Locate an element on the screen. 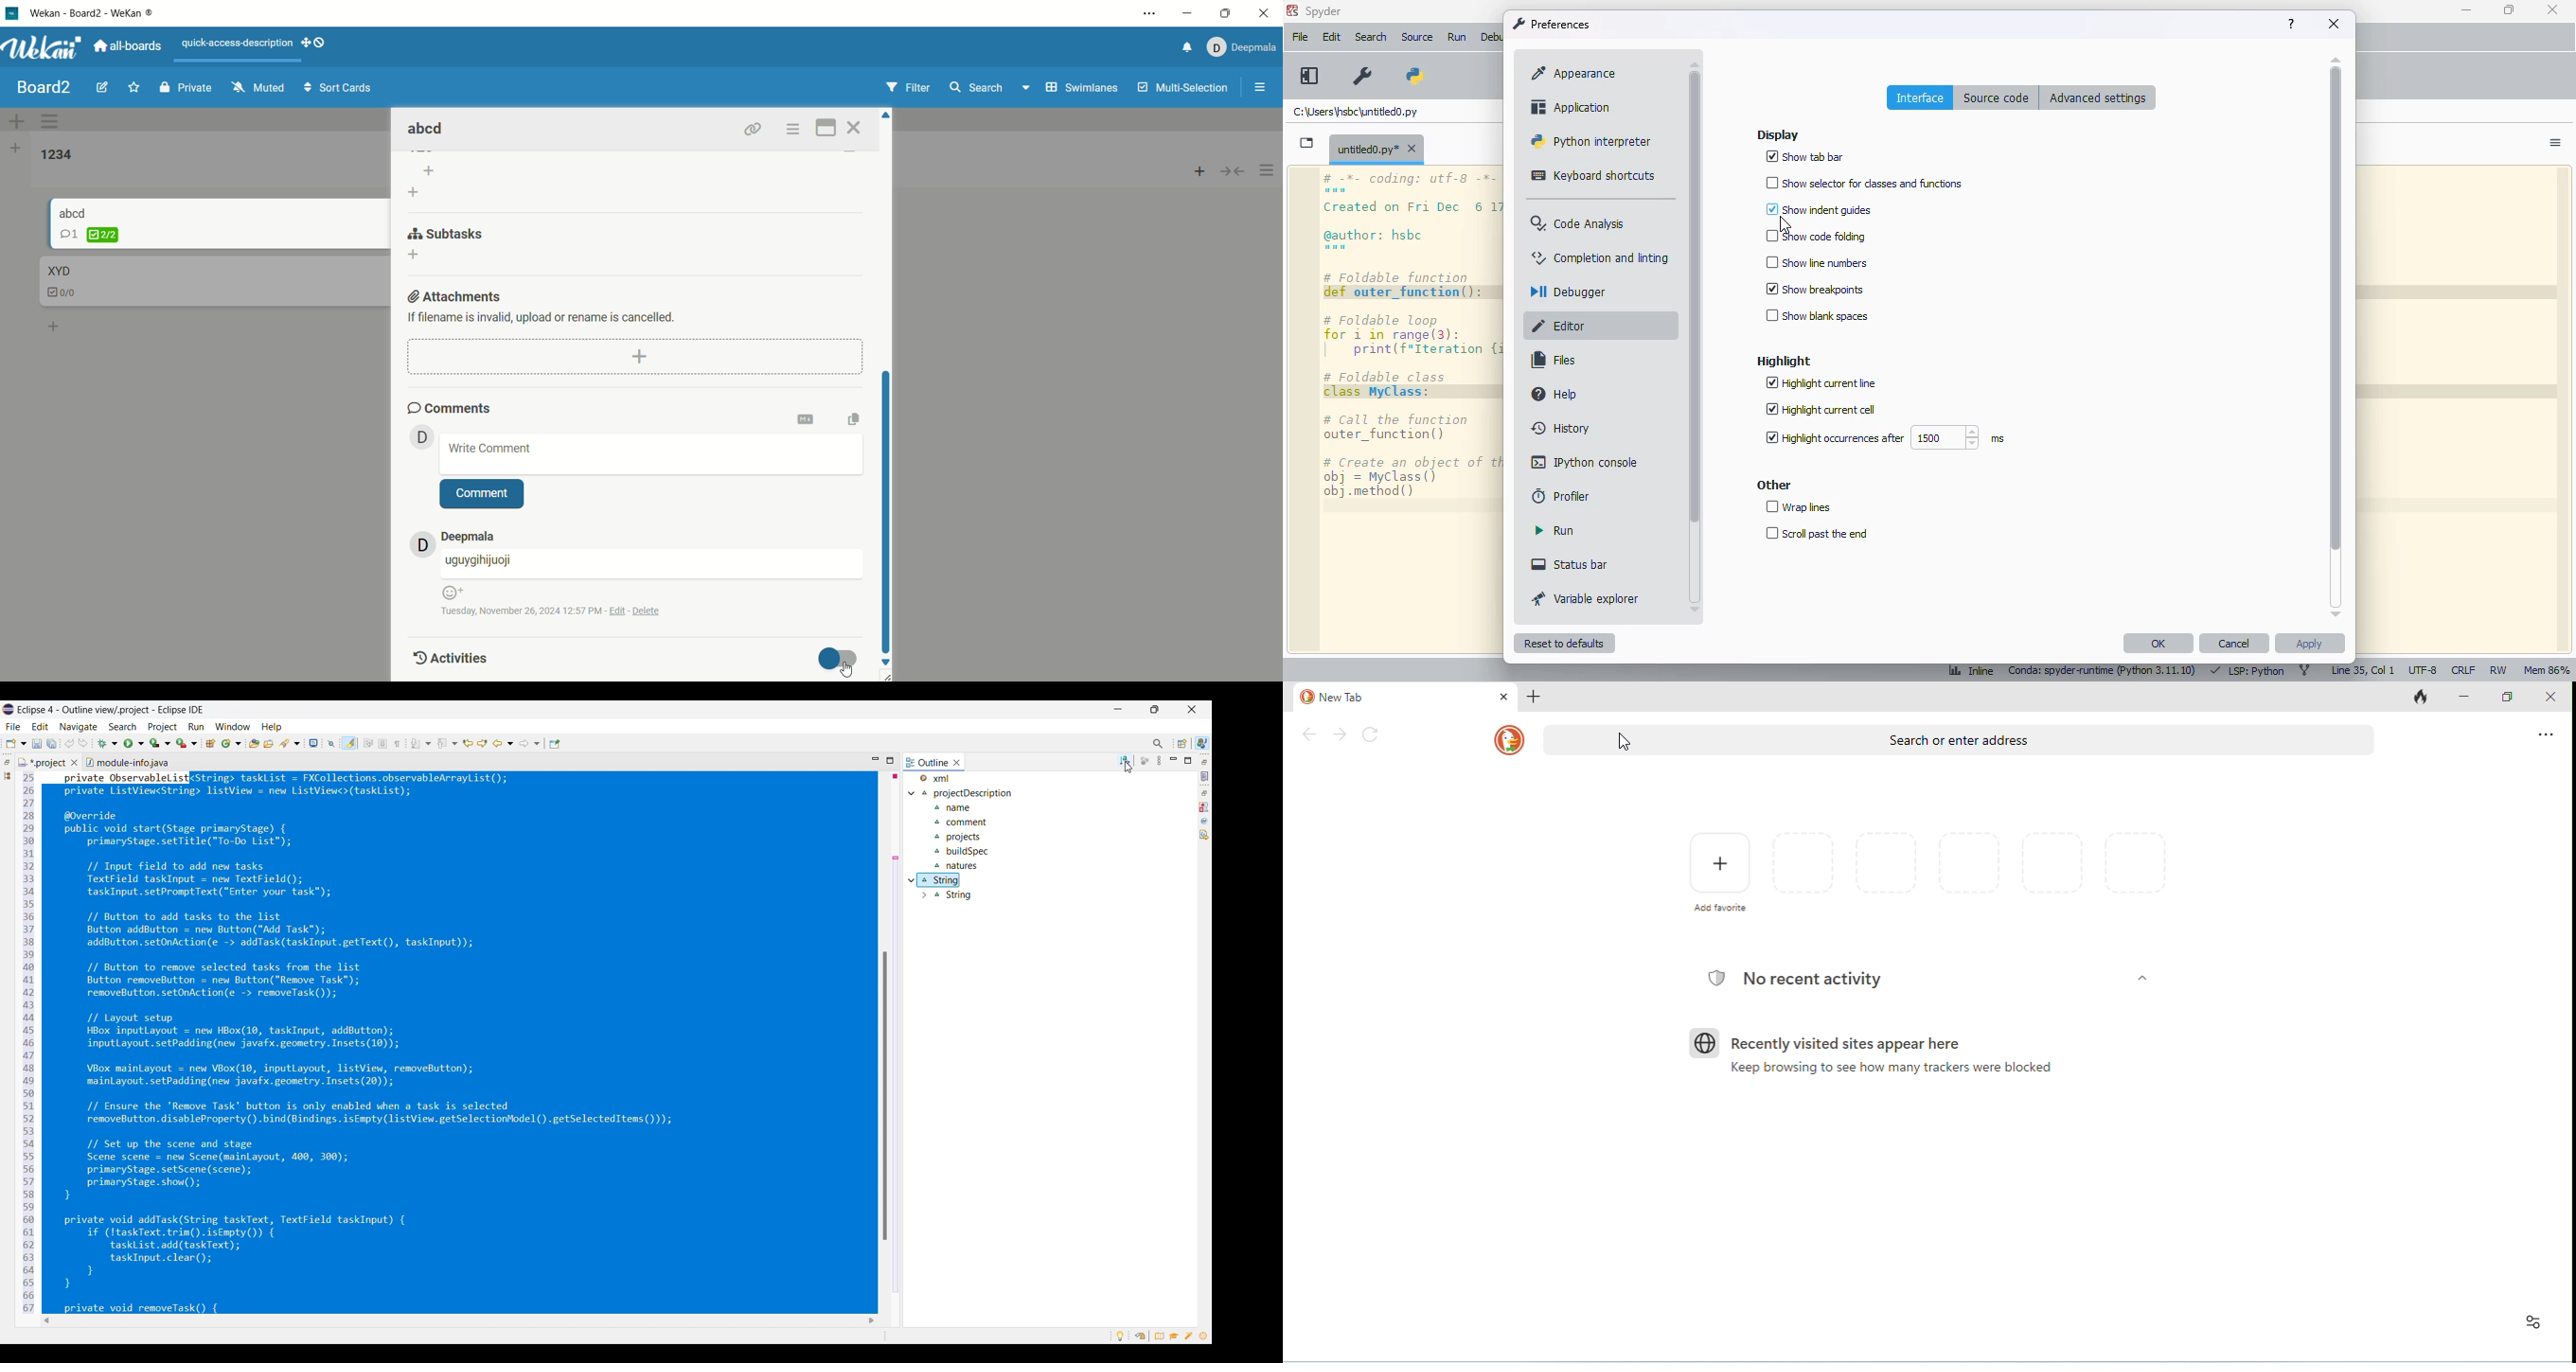 Image resolution: width=2576 pixels, height=1372 pixels. more options is located at coordinates (1161, 763).